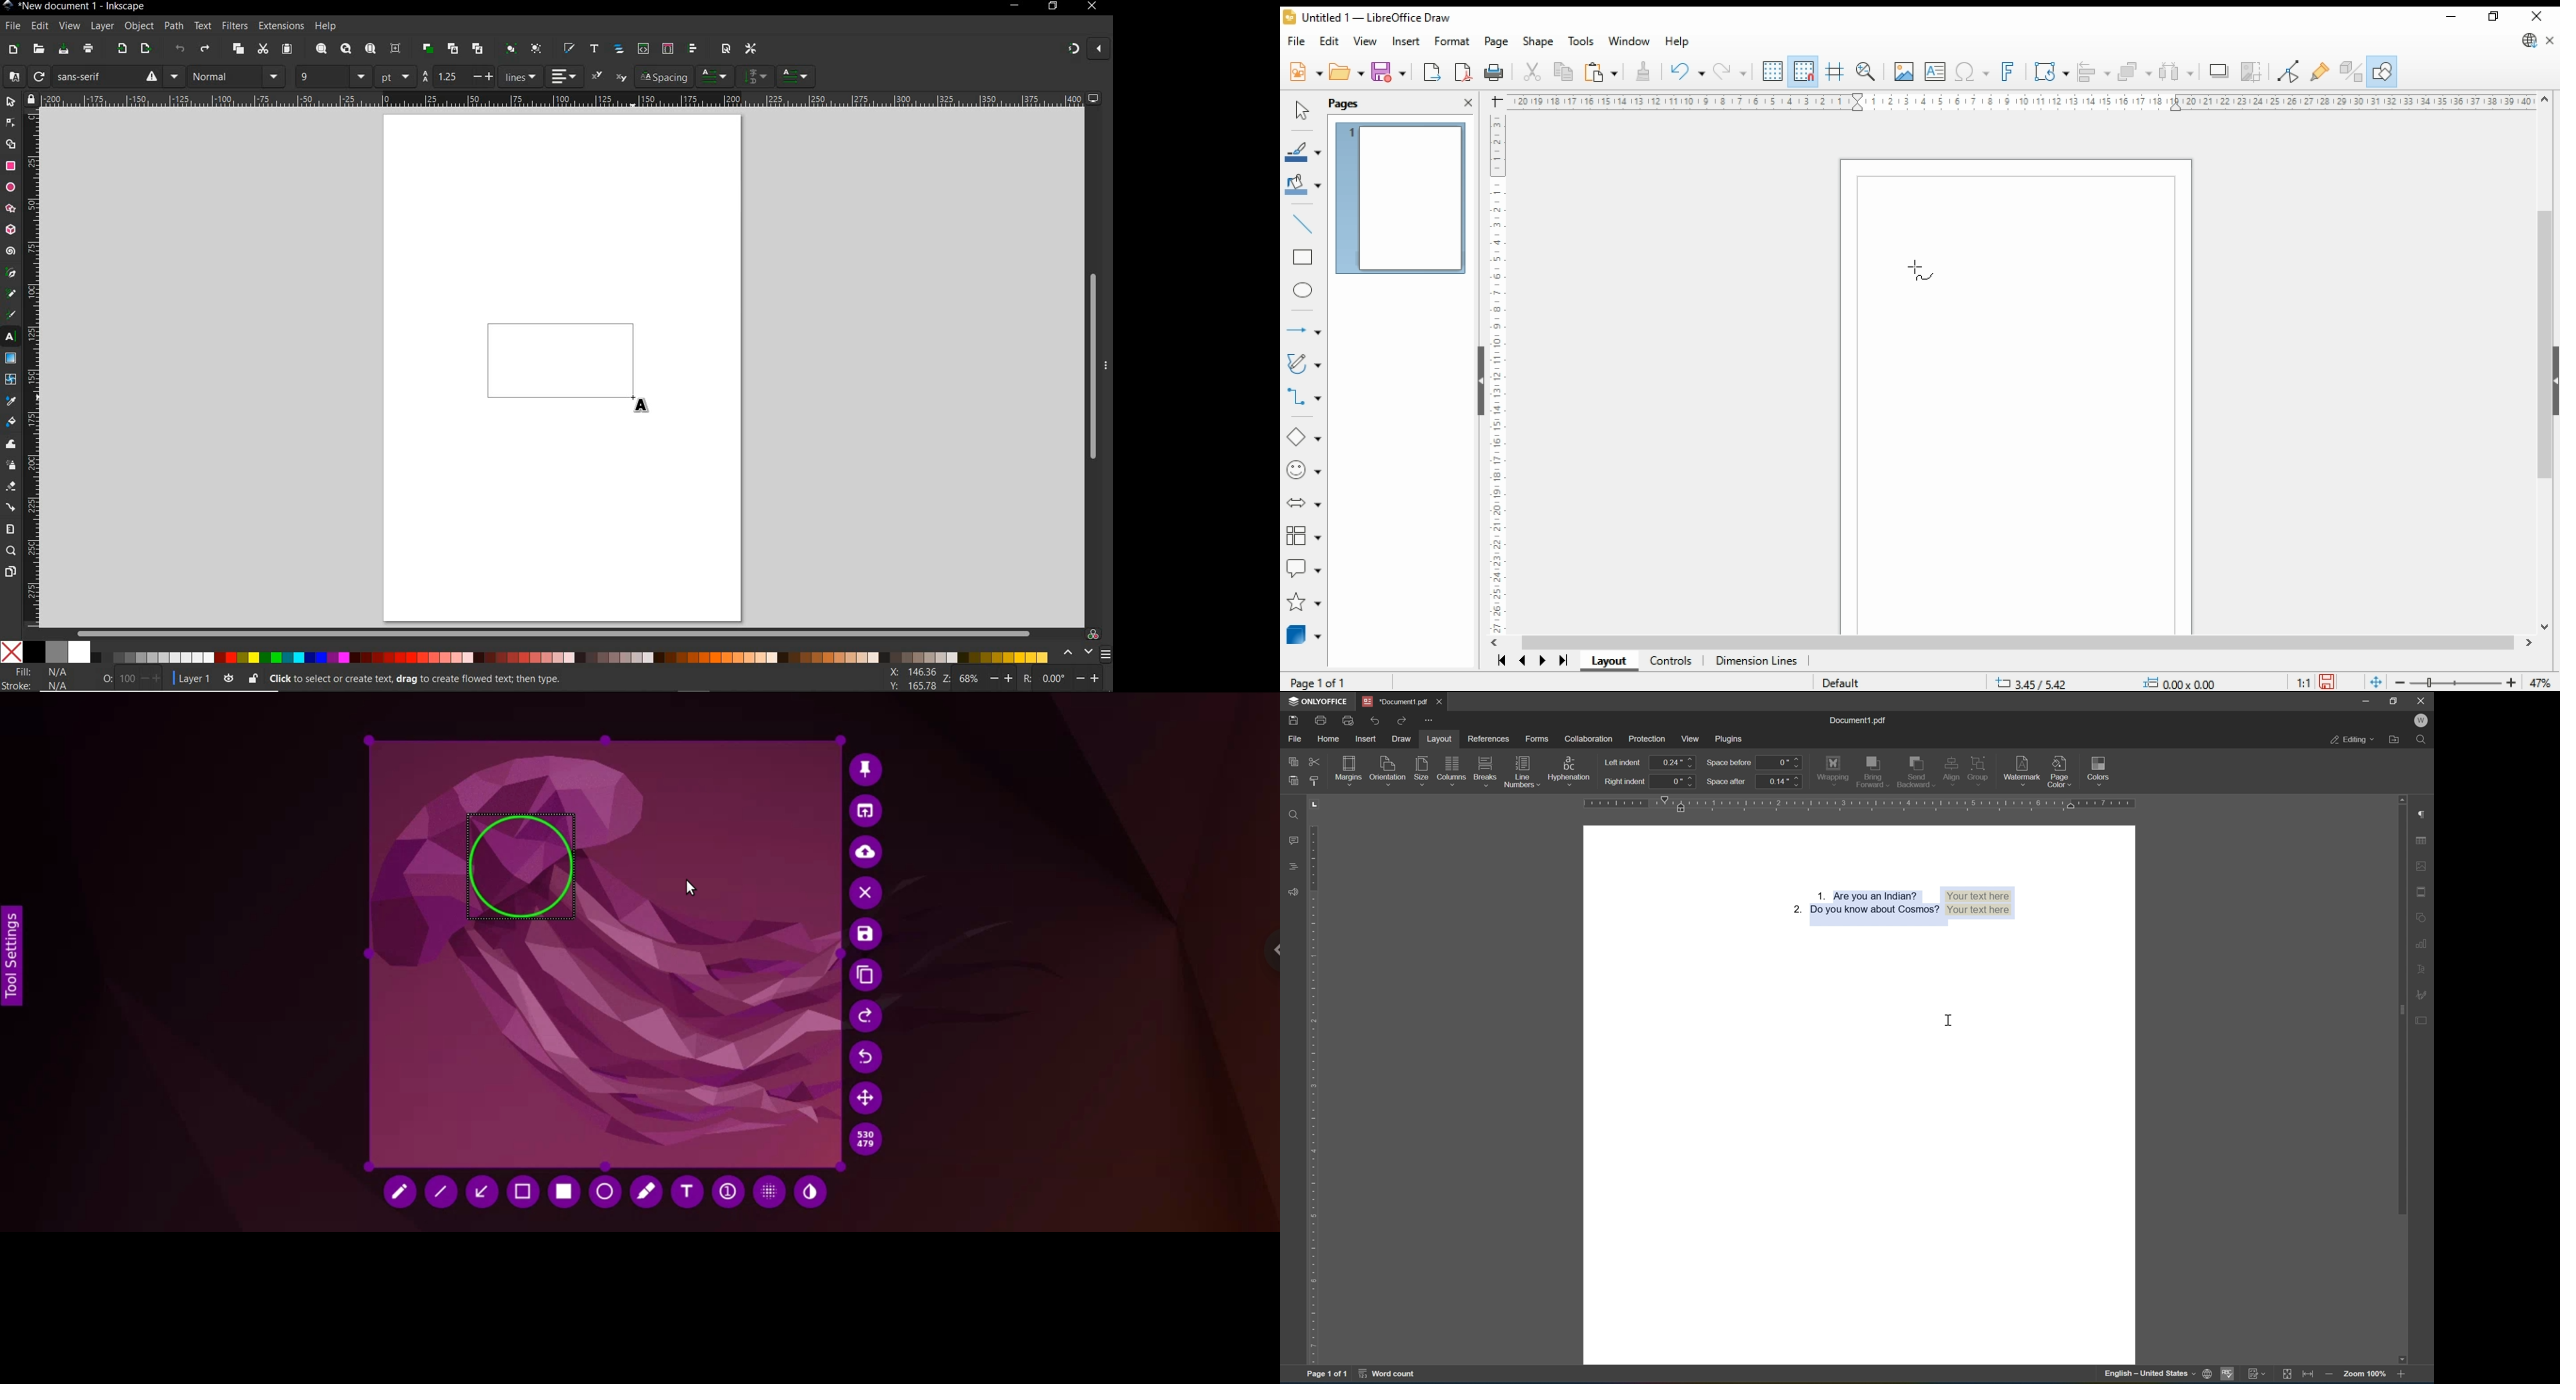 Image resolution: width=2576 pixels, height=1400 pixels. Describe the element at coordinates (11, 76) in the screenshot. I see `A` at that location.